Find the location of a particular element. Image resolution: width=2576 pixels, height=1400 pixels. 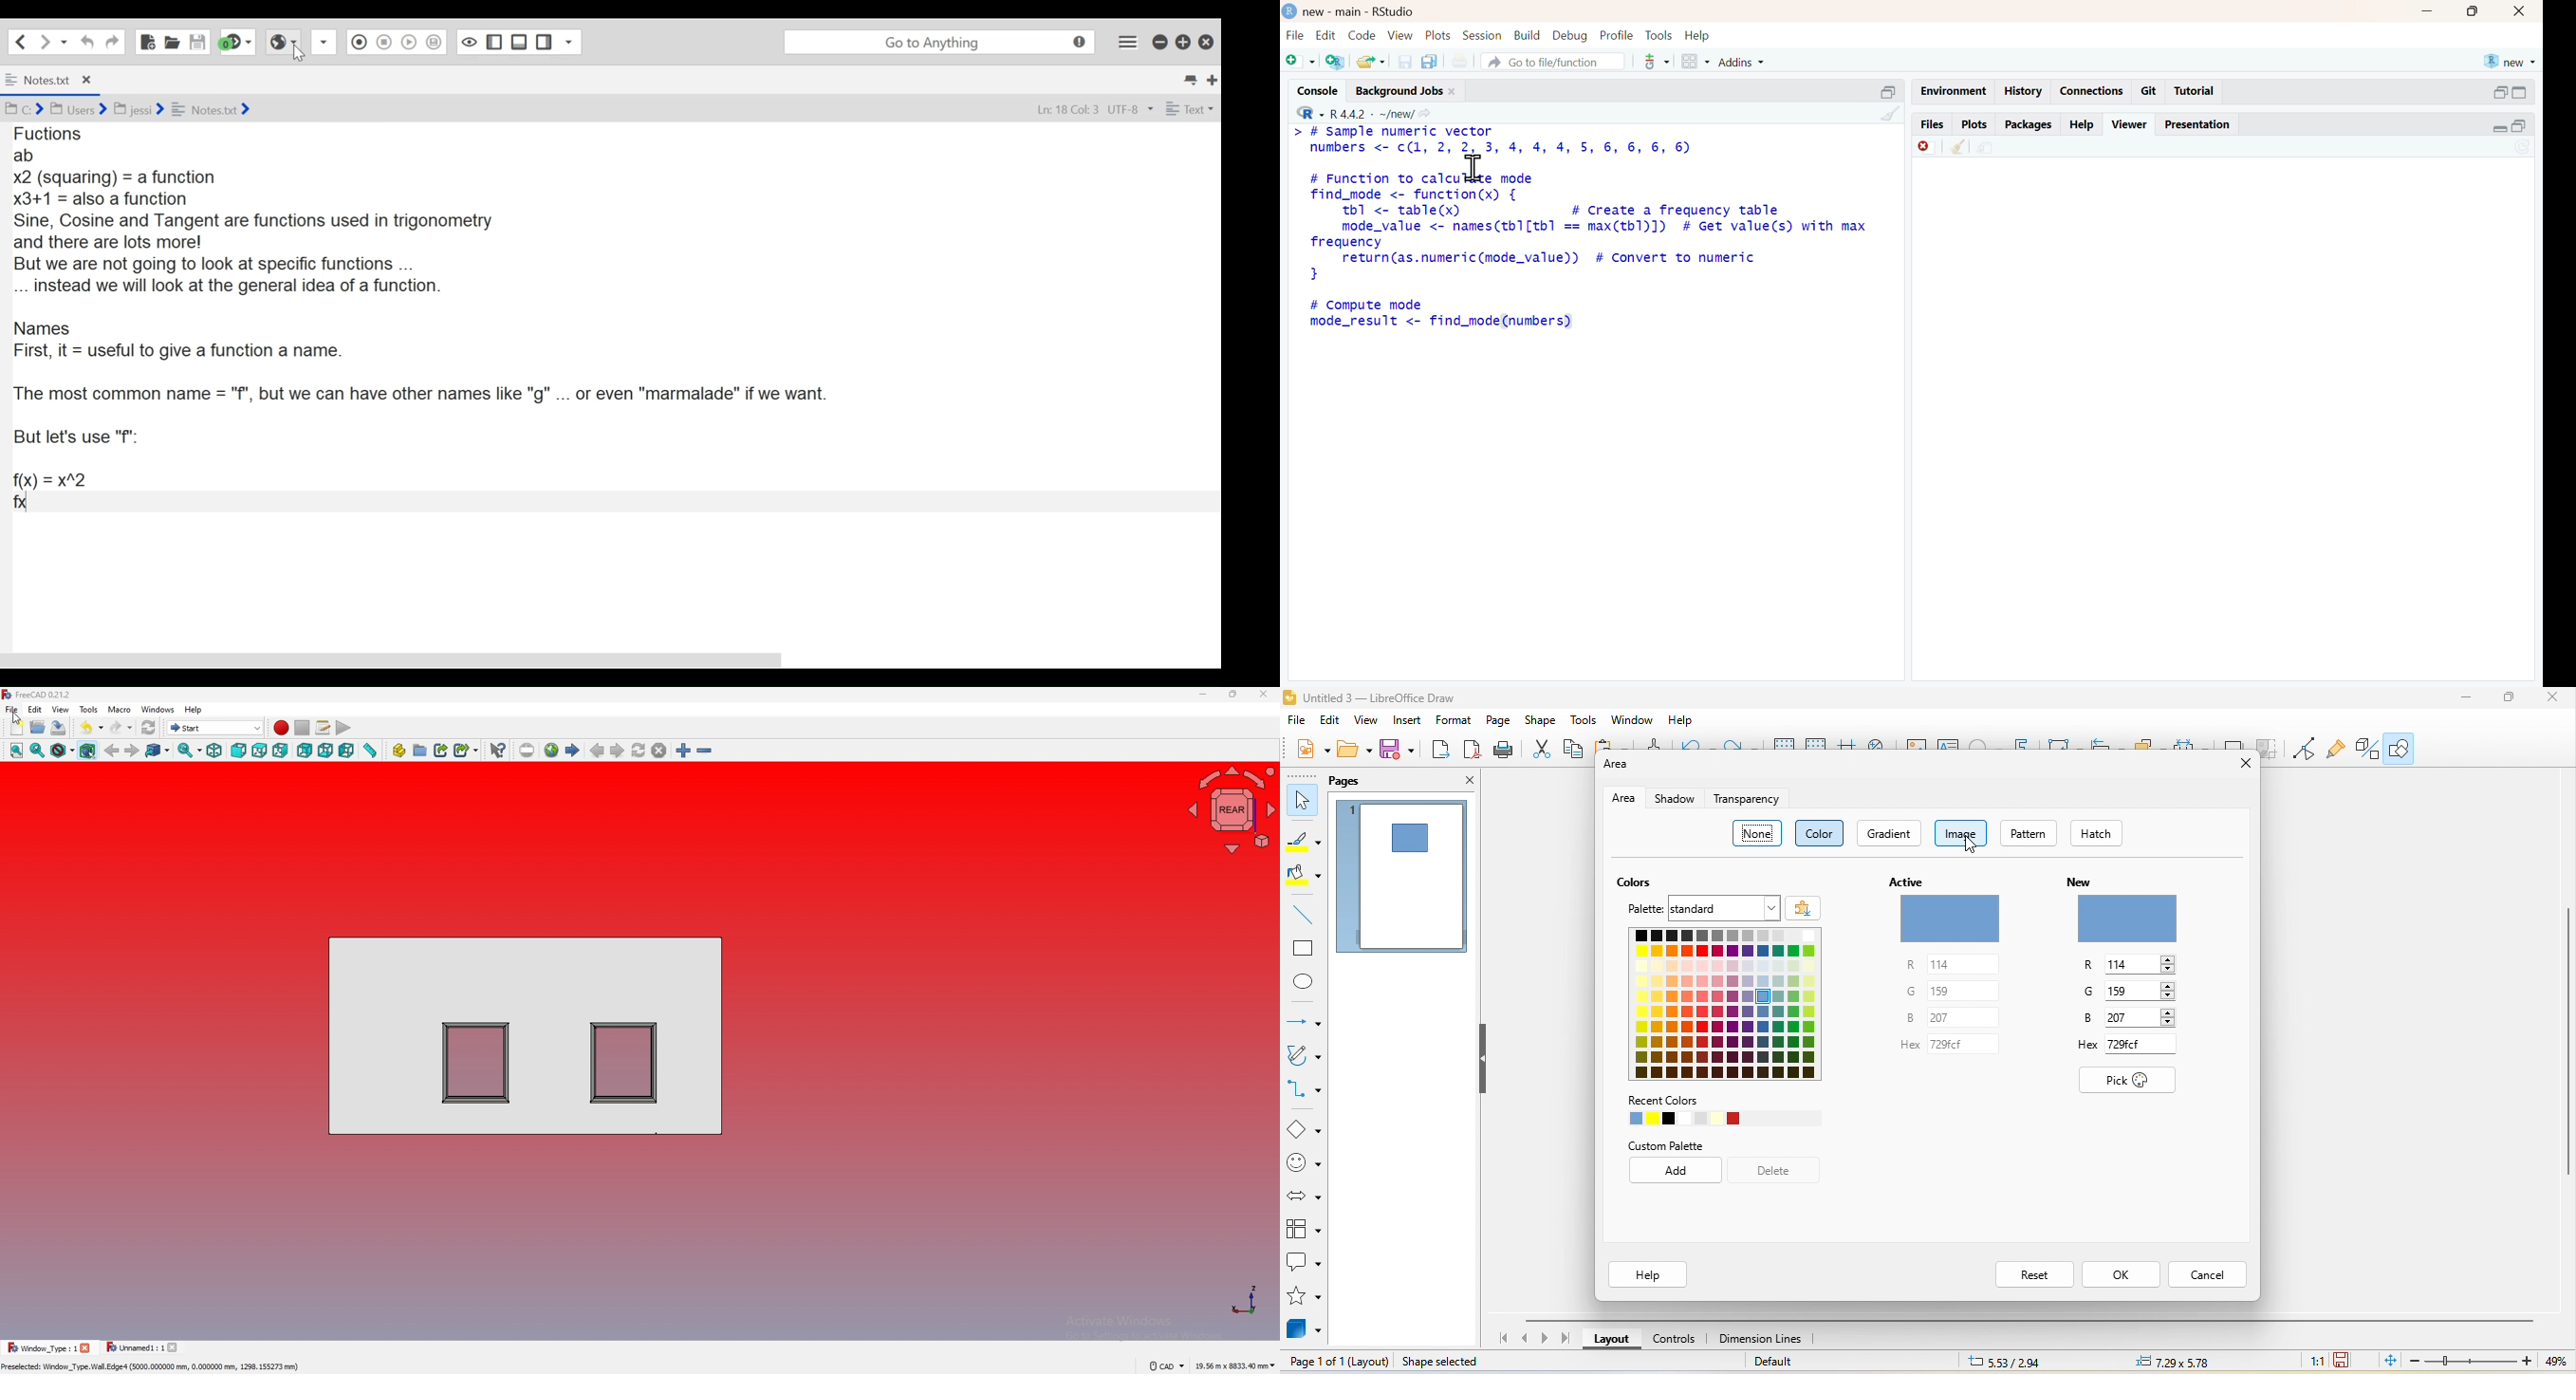

save is located at coordinates (1400, 753).